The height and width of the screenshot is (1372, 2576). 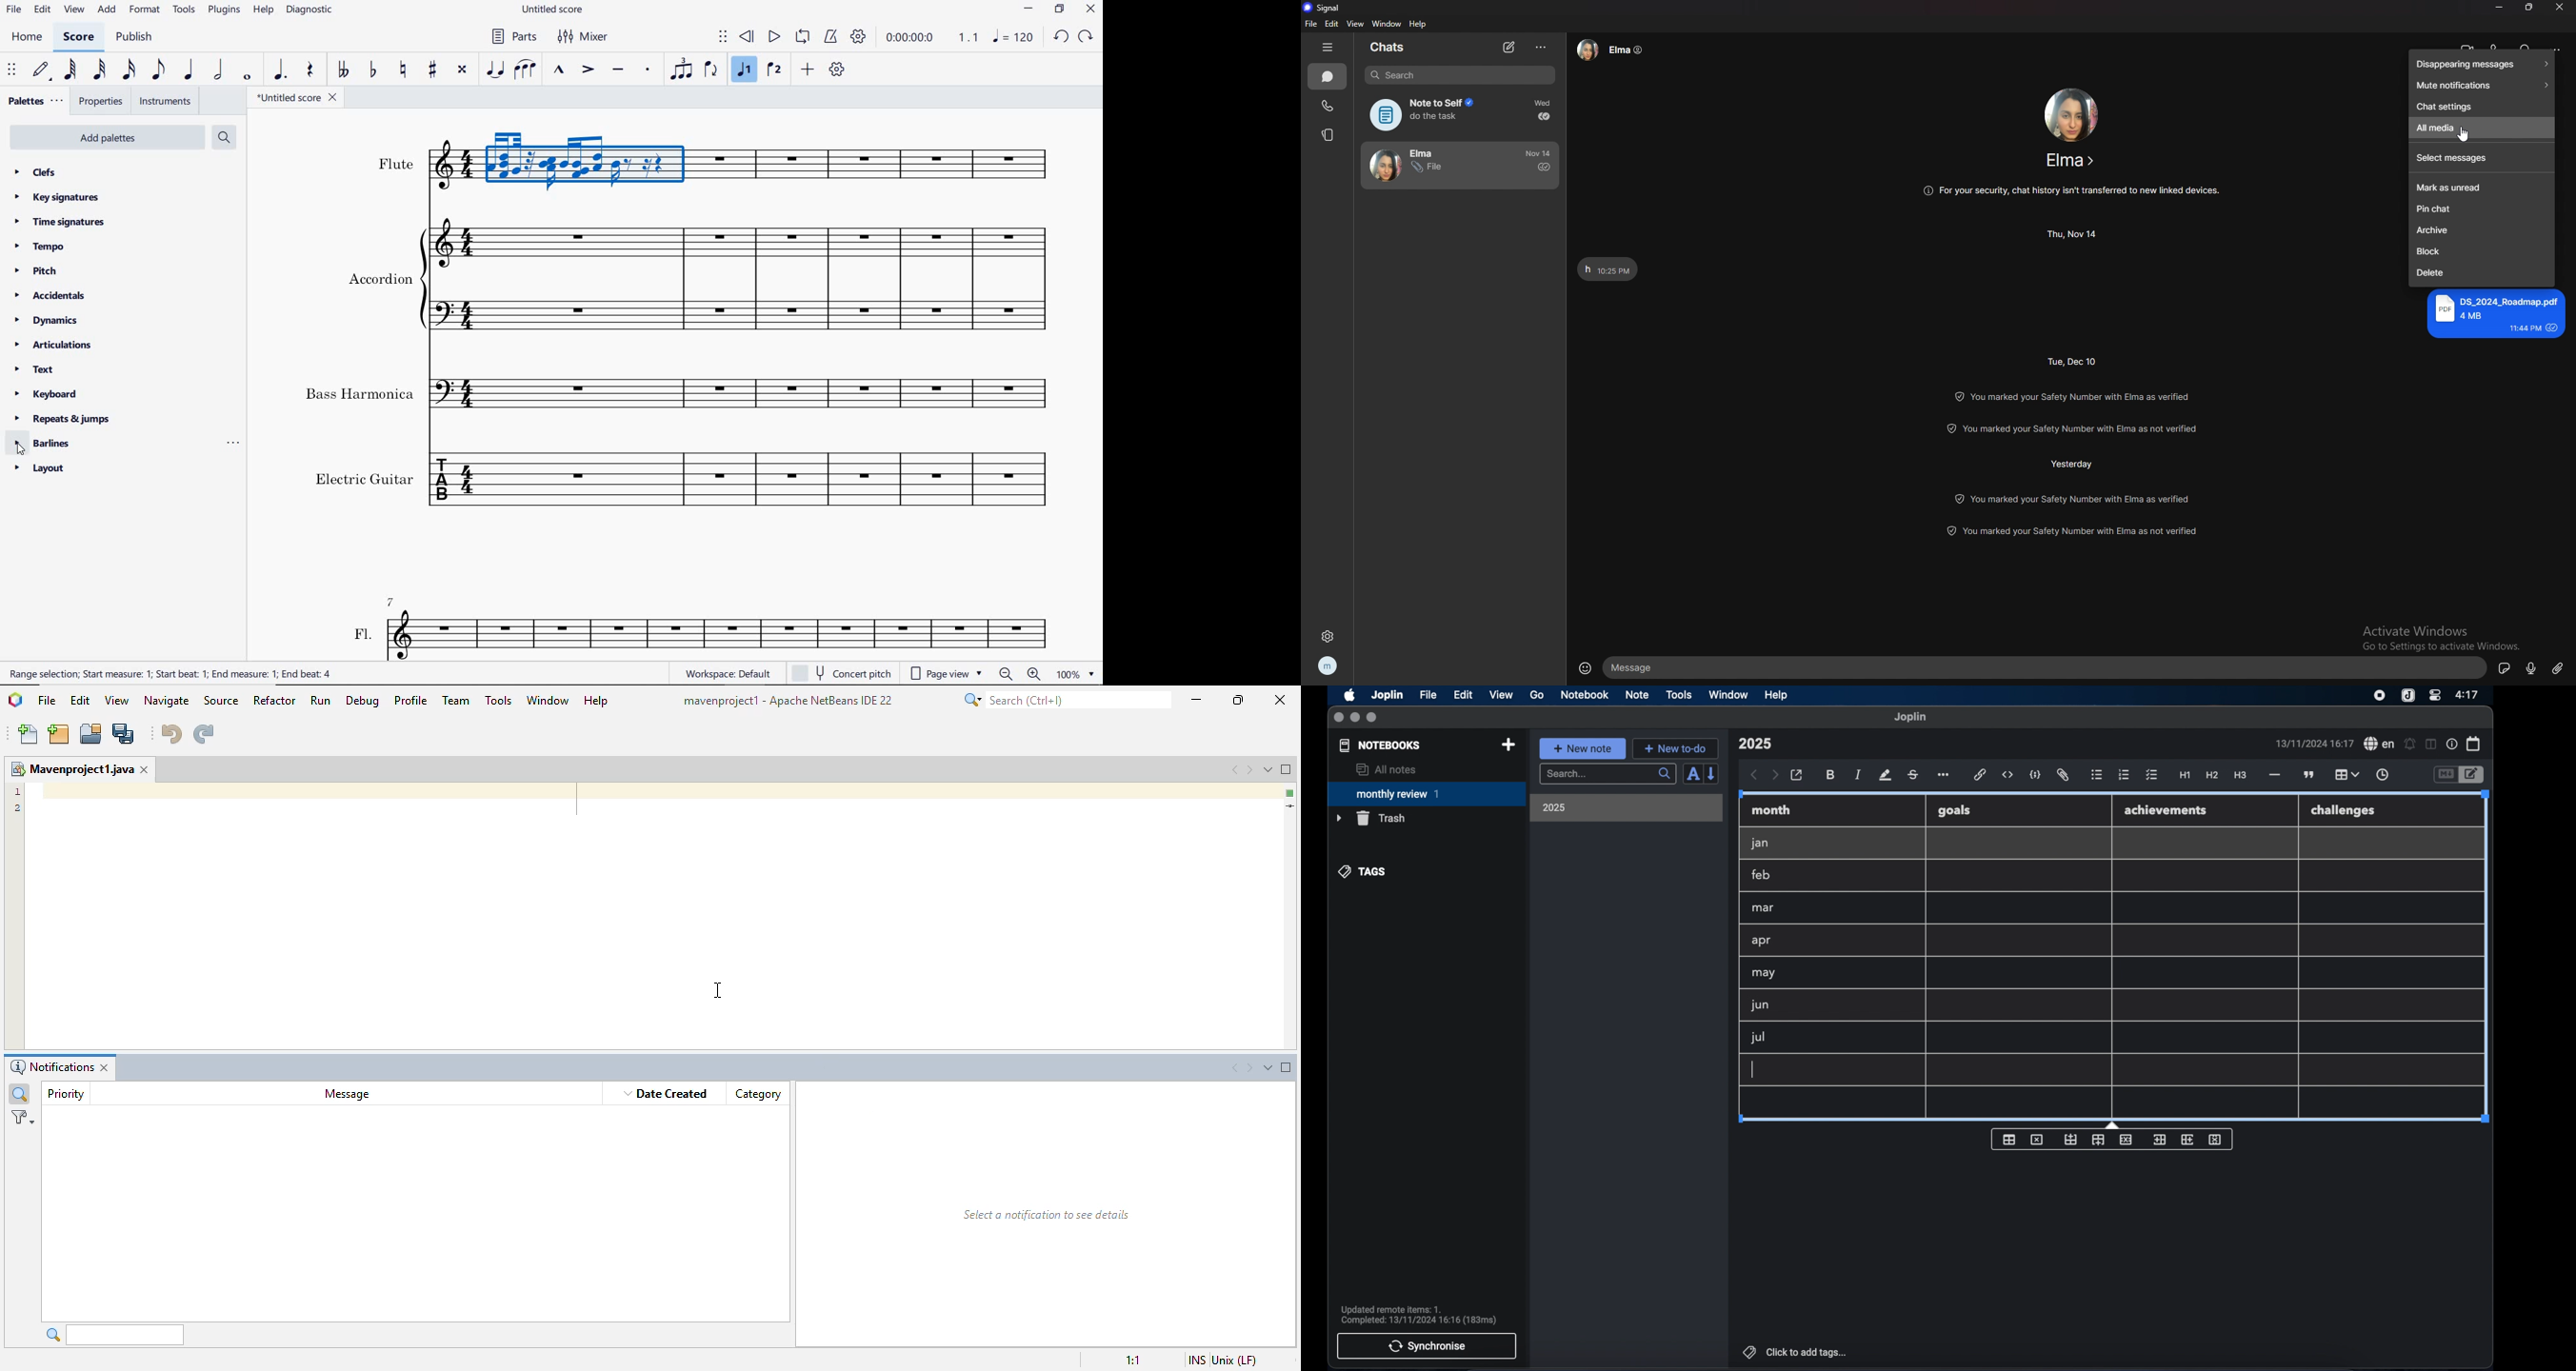 I want to click on emojis, so click(x=1586, y=667).